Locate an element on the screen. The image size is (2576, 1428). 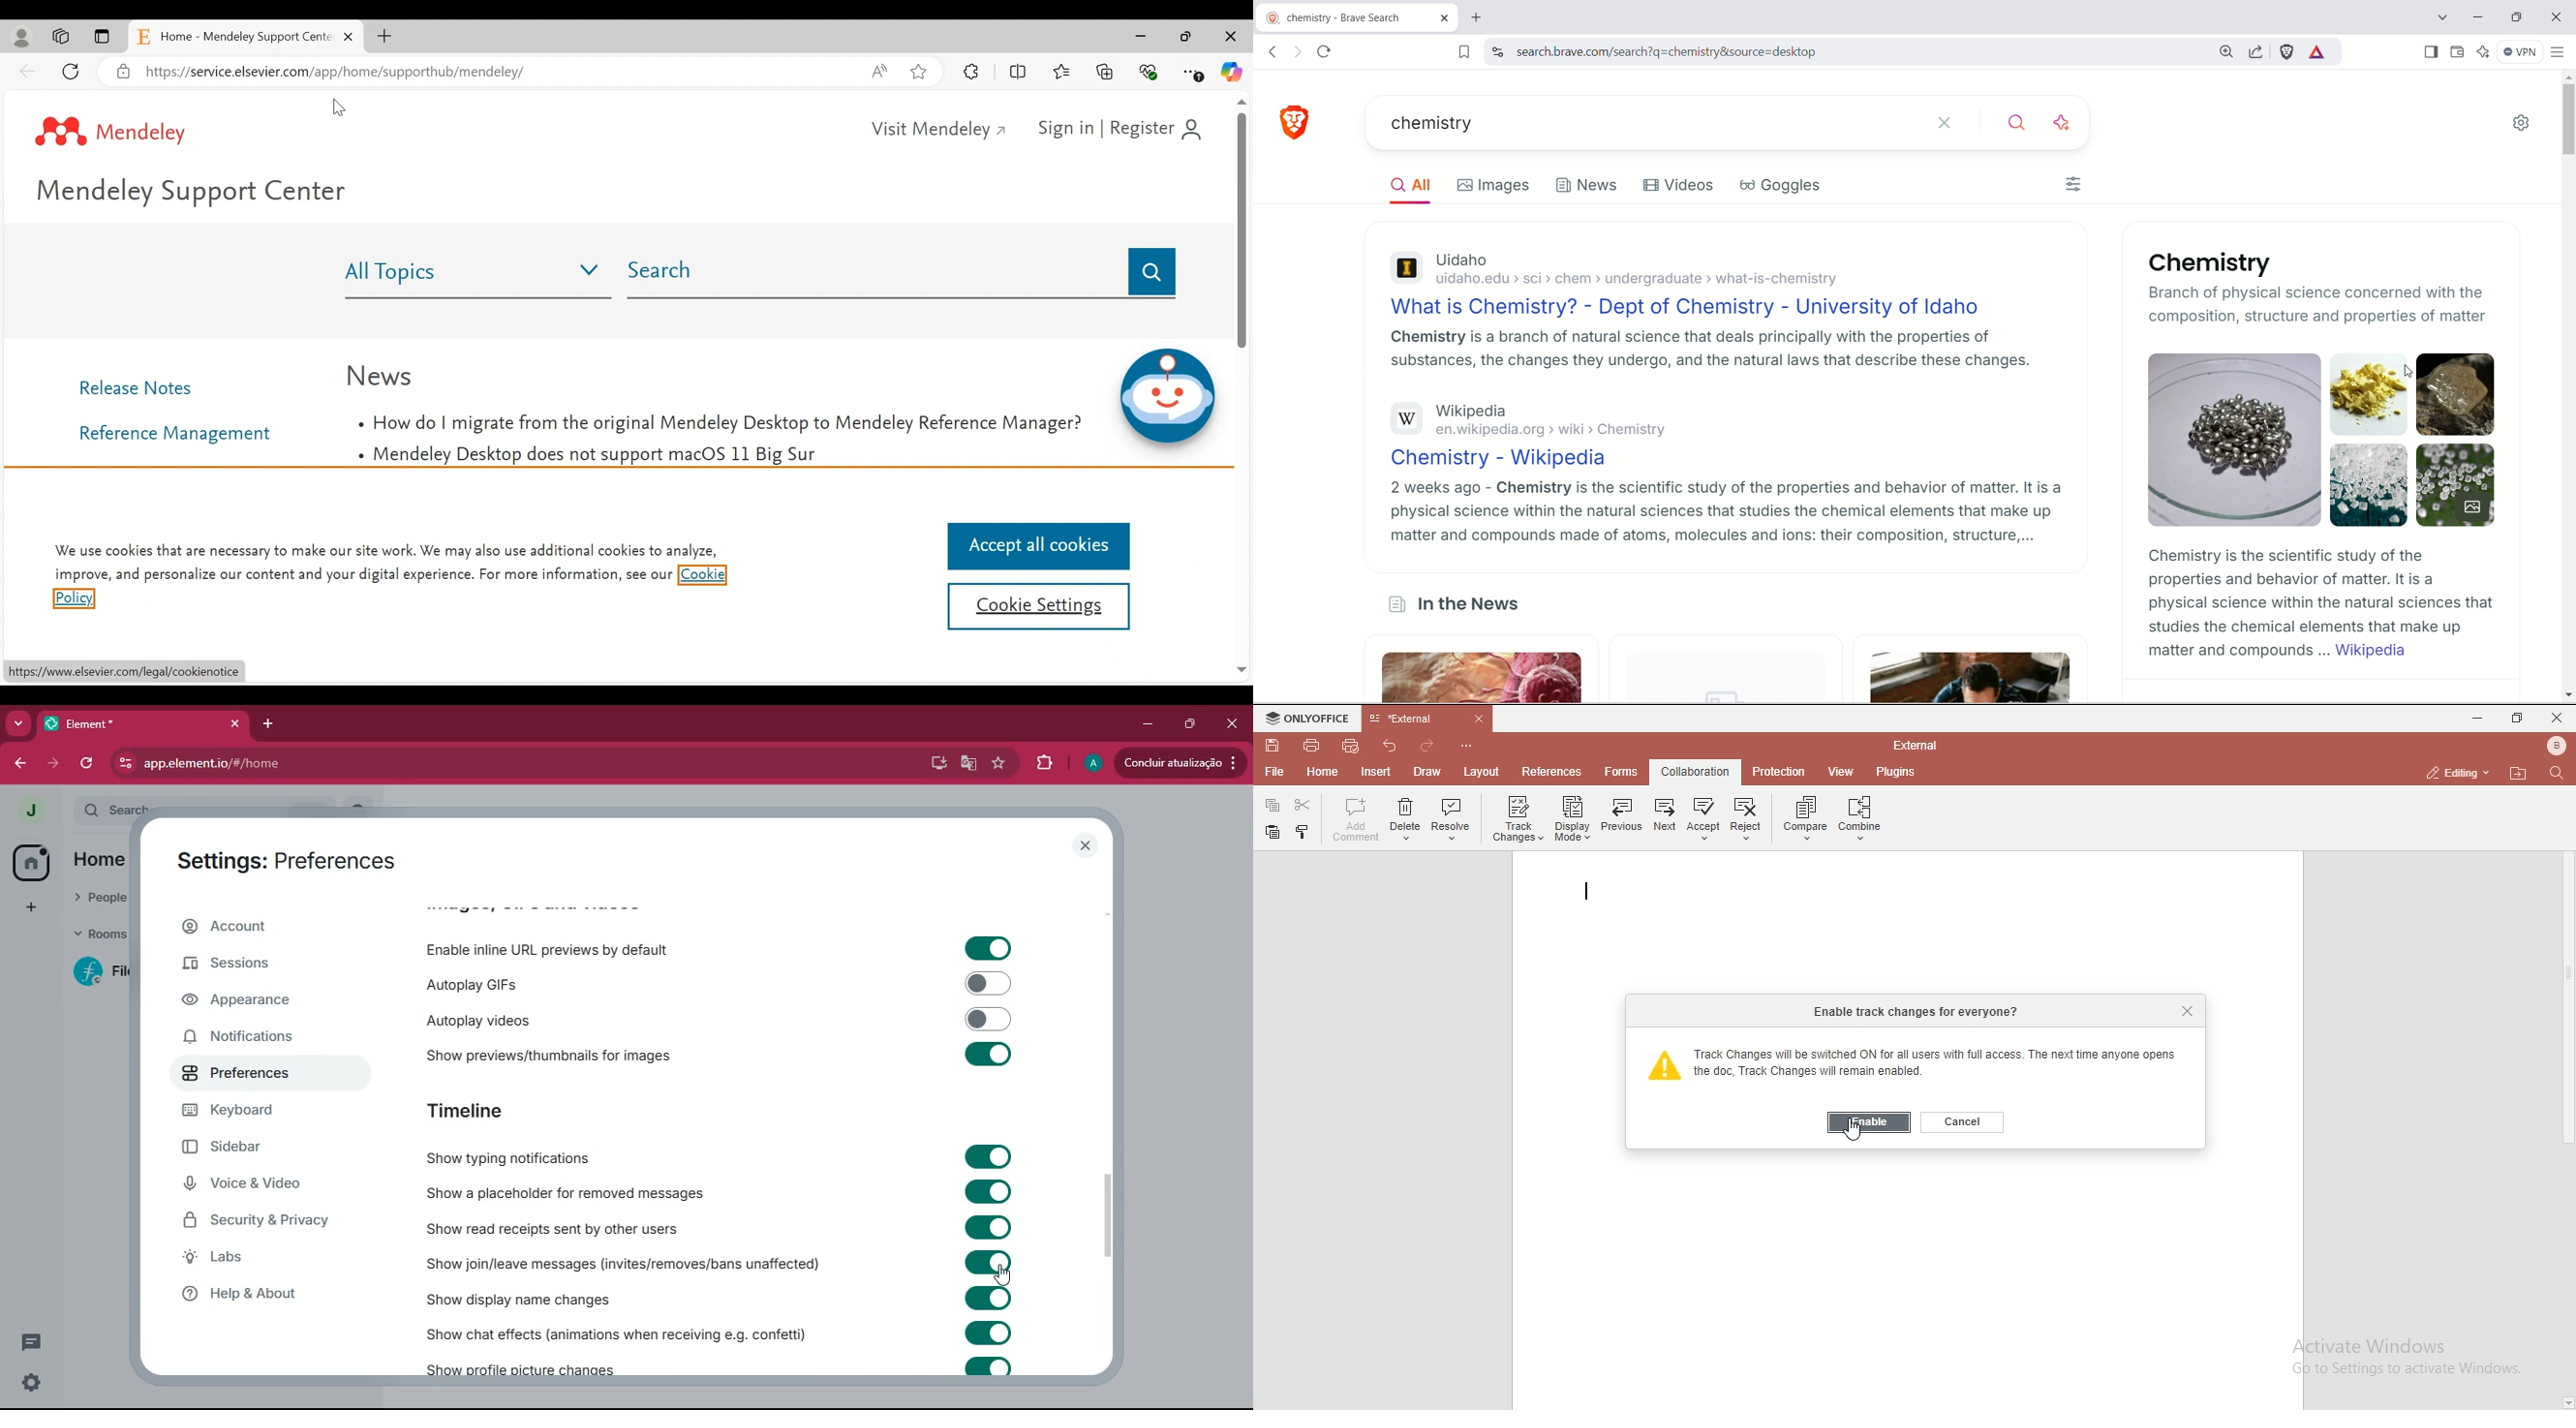
protection is located at coordinates (1780, 771).